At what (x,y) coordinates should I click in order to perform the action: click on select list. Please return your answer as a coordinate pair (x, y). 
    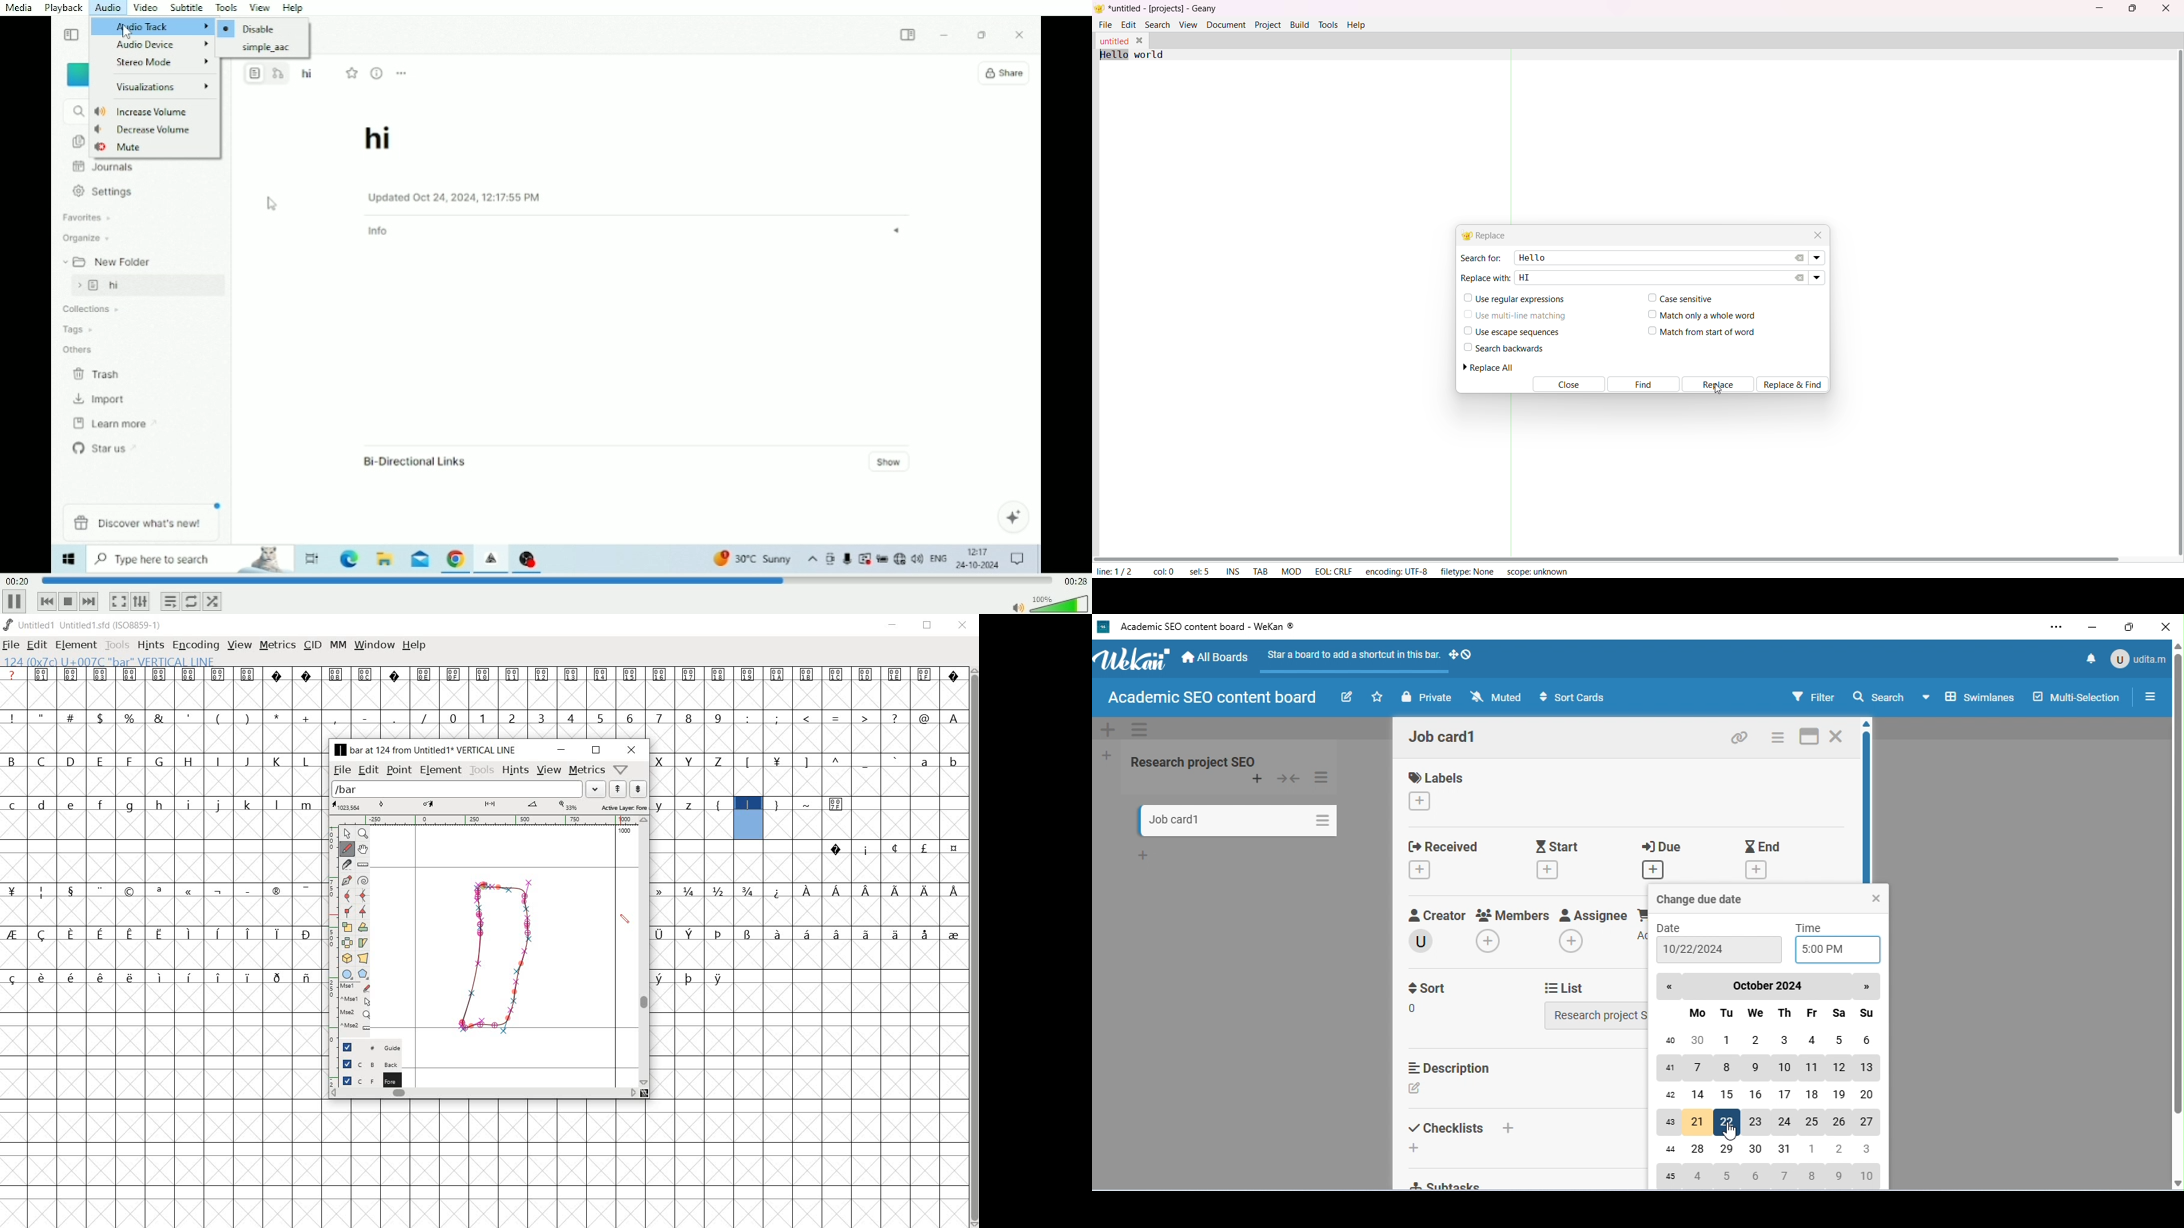
    Looking at the image, I should click on (1598, 1016).